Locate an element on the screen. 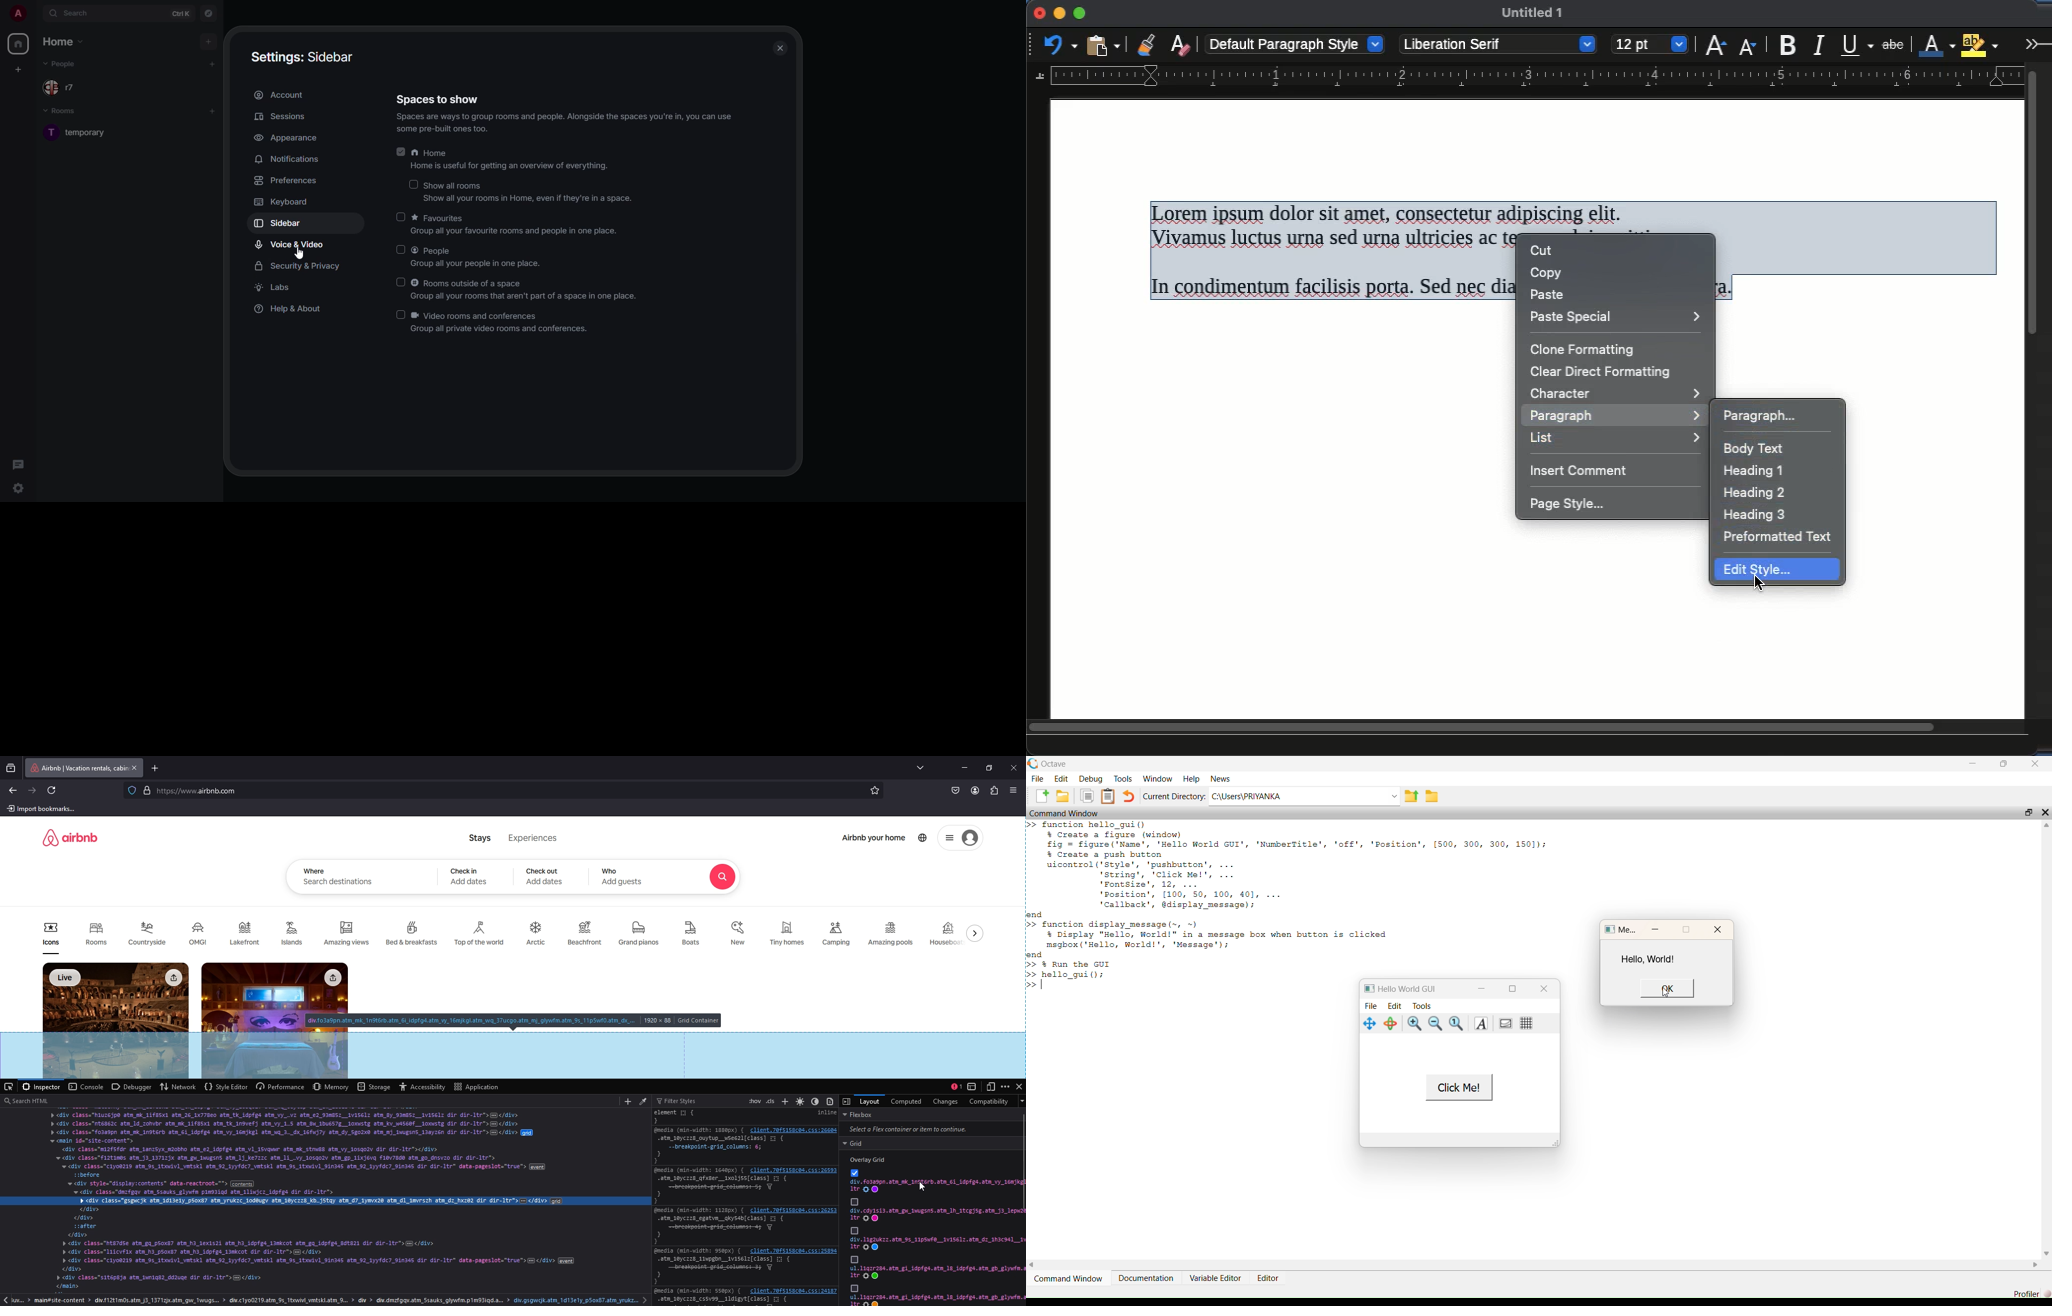 Image resolution: width=2072 pixels, height=1316 pixels. swipe to right is located at coordinates (977, 933).